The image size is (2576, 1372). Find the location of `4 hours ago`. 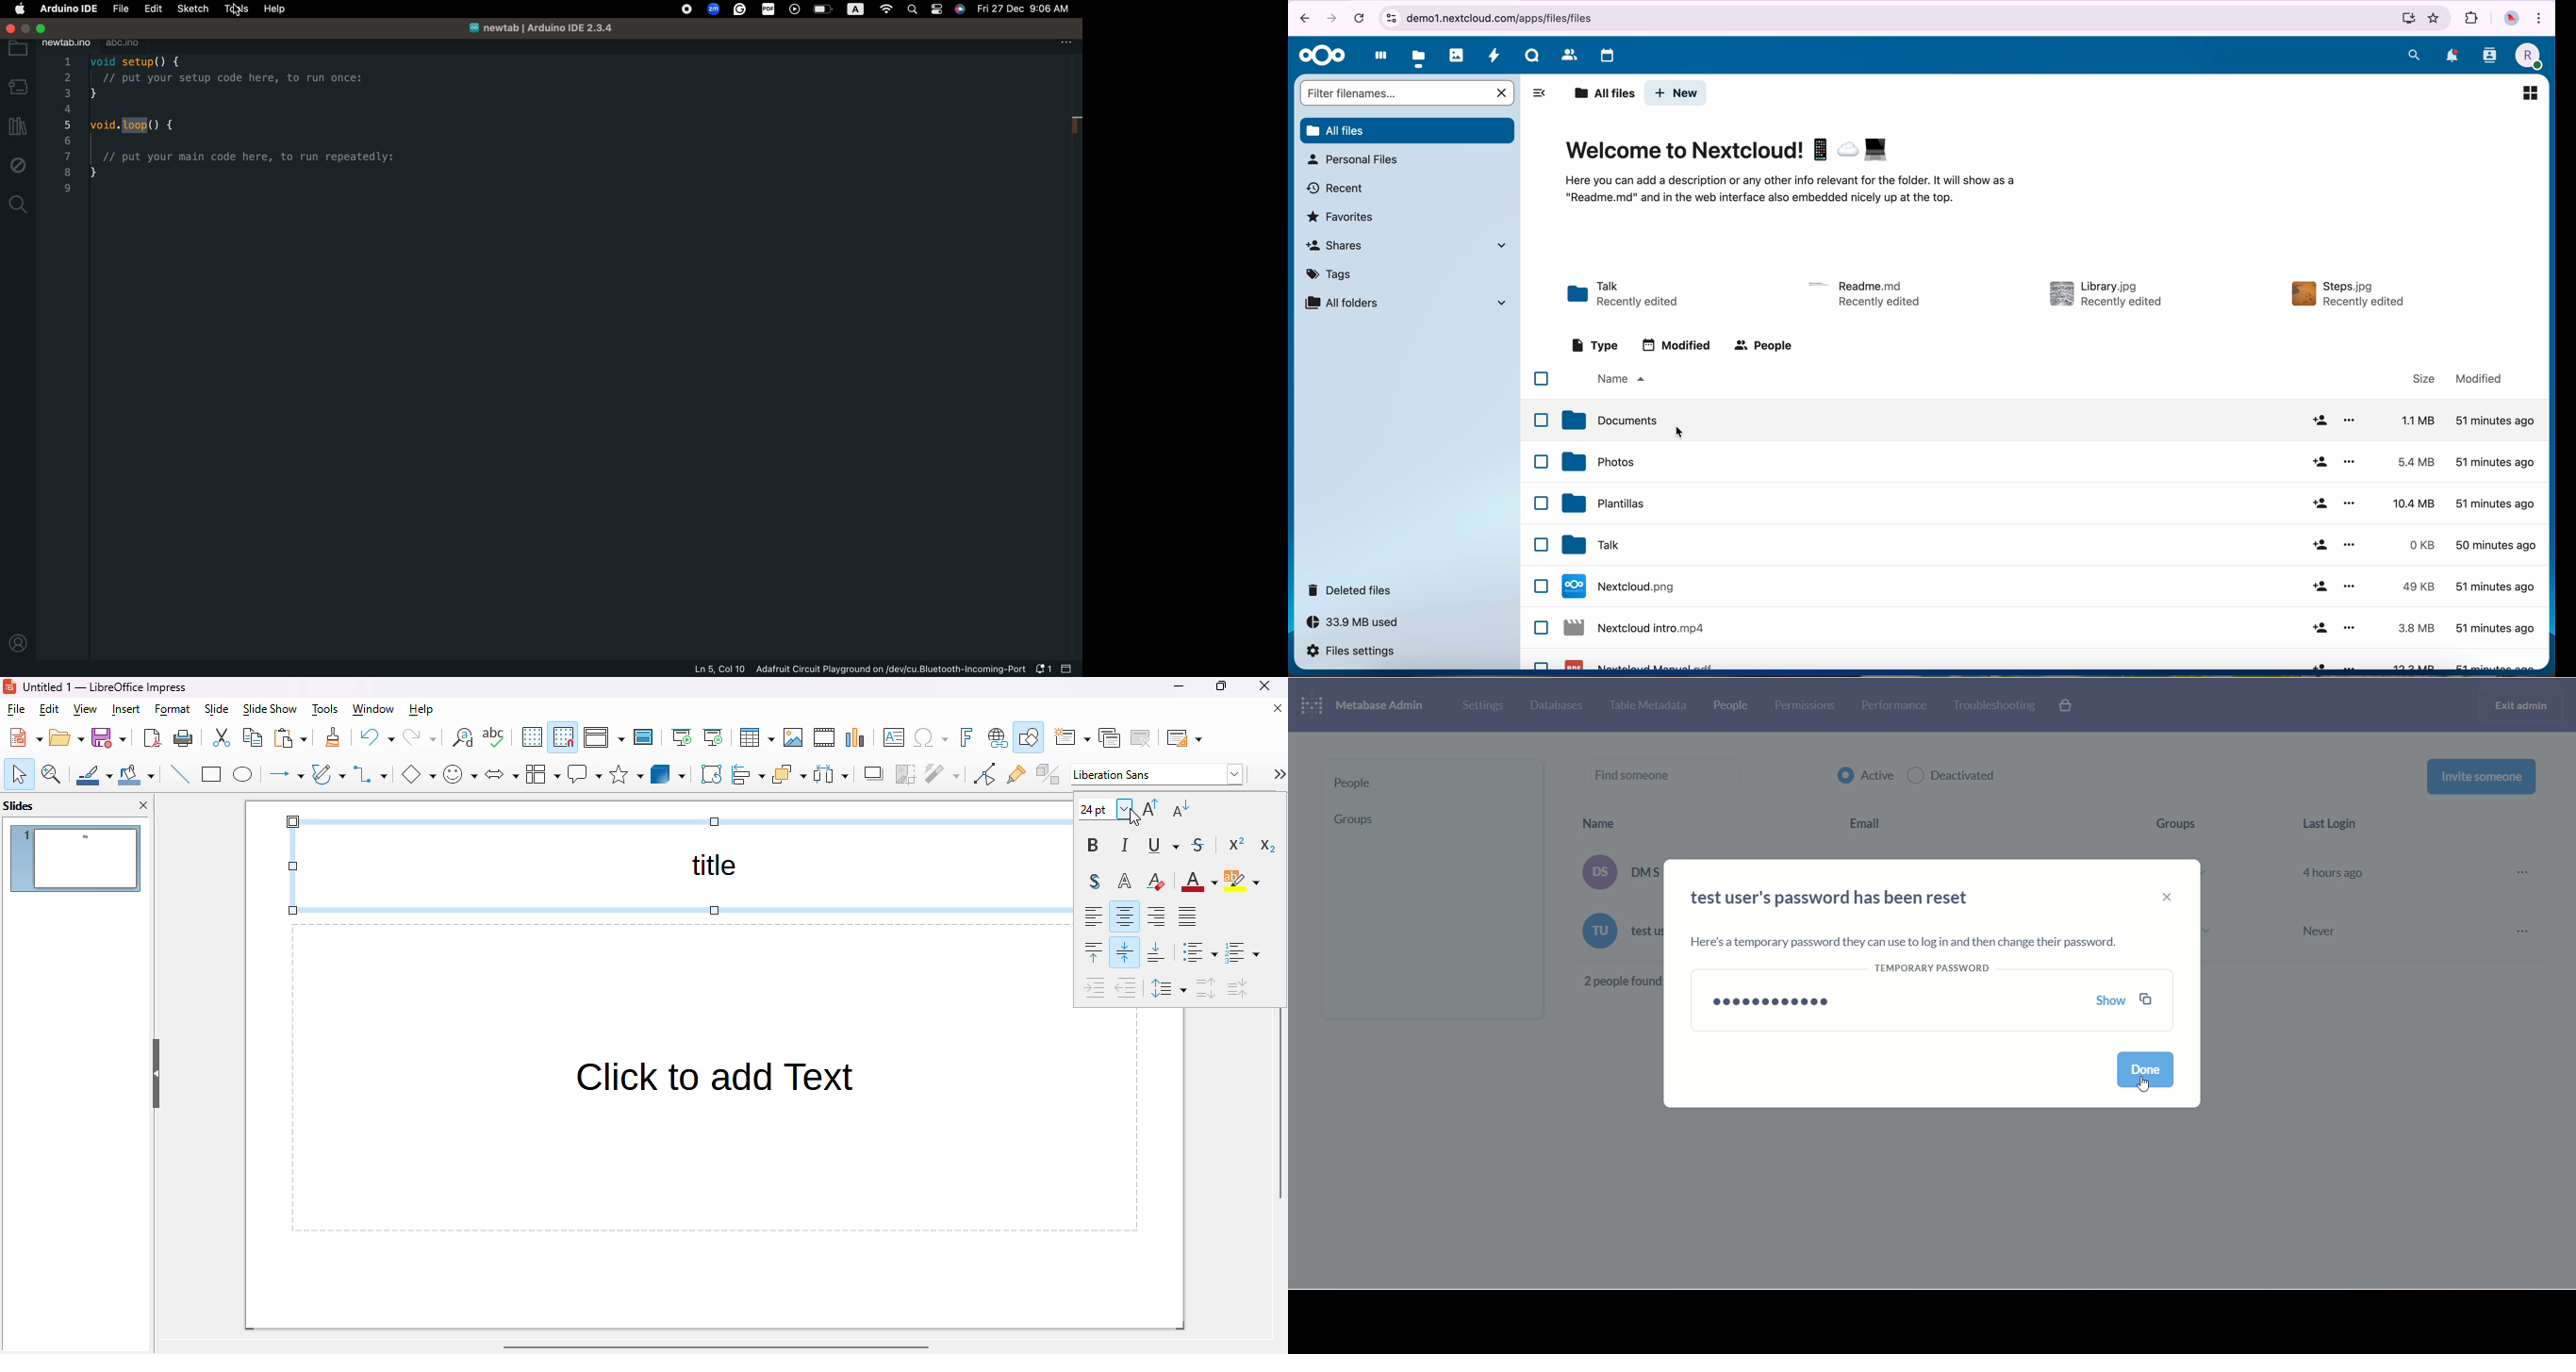

4 hours ago is located at coordinates (2339, 872).